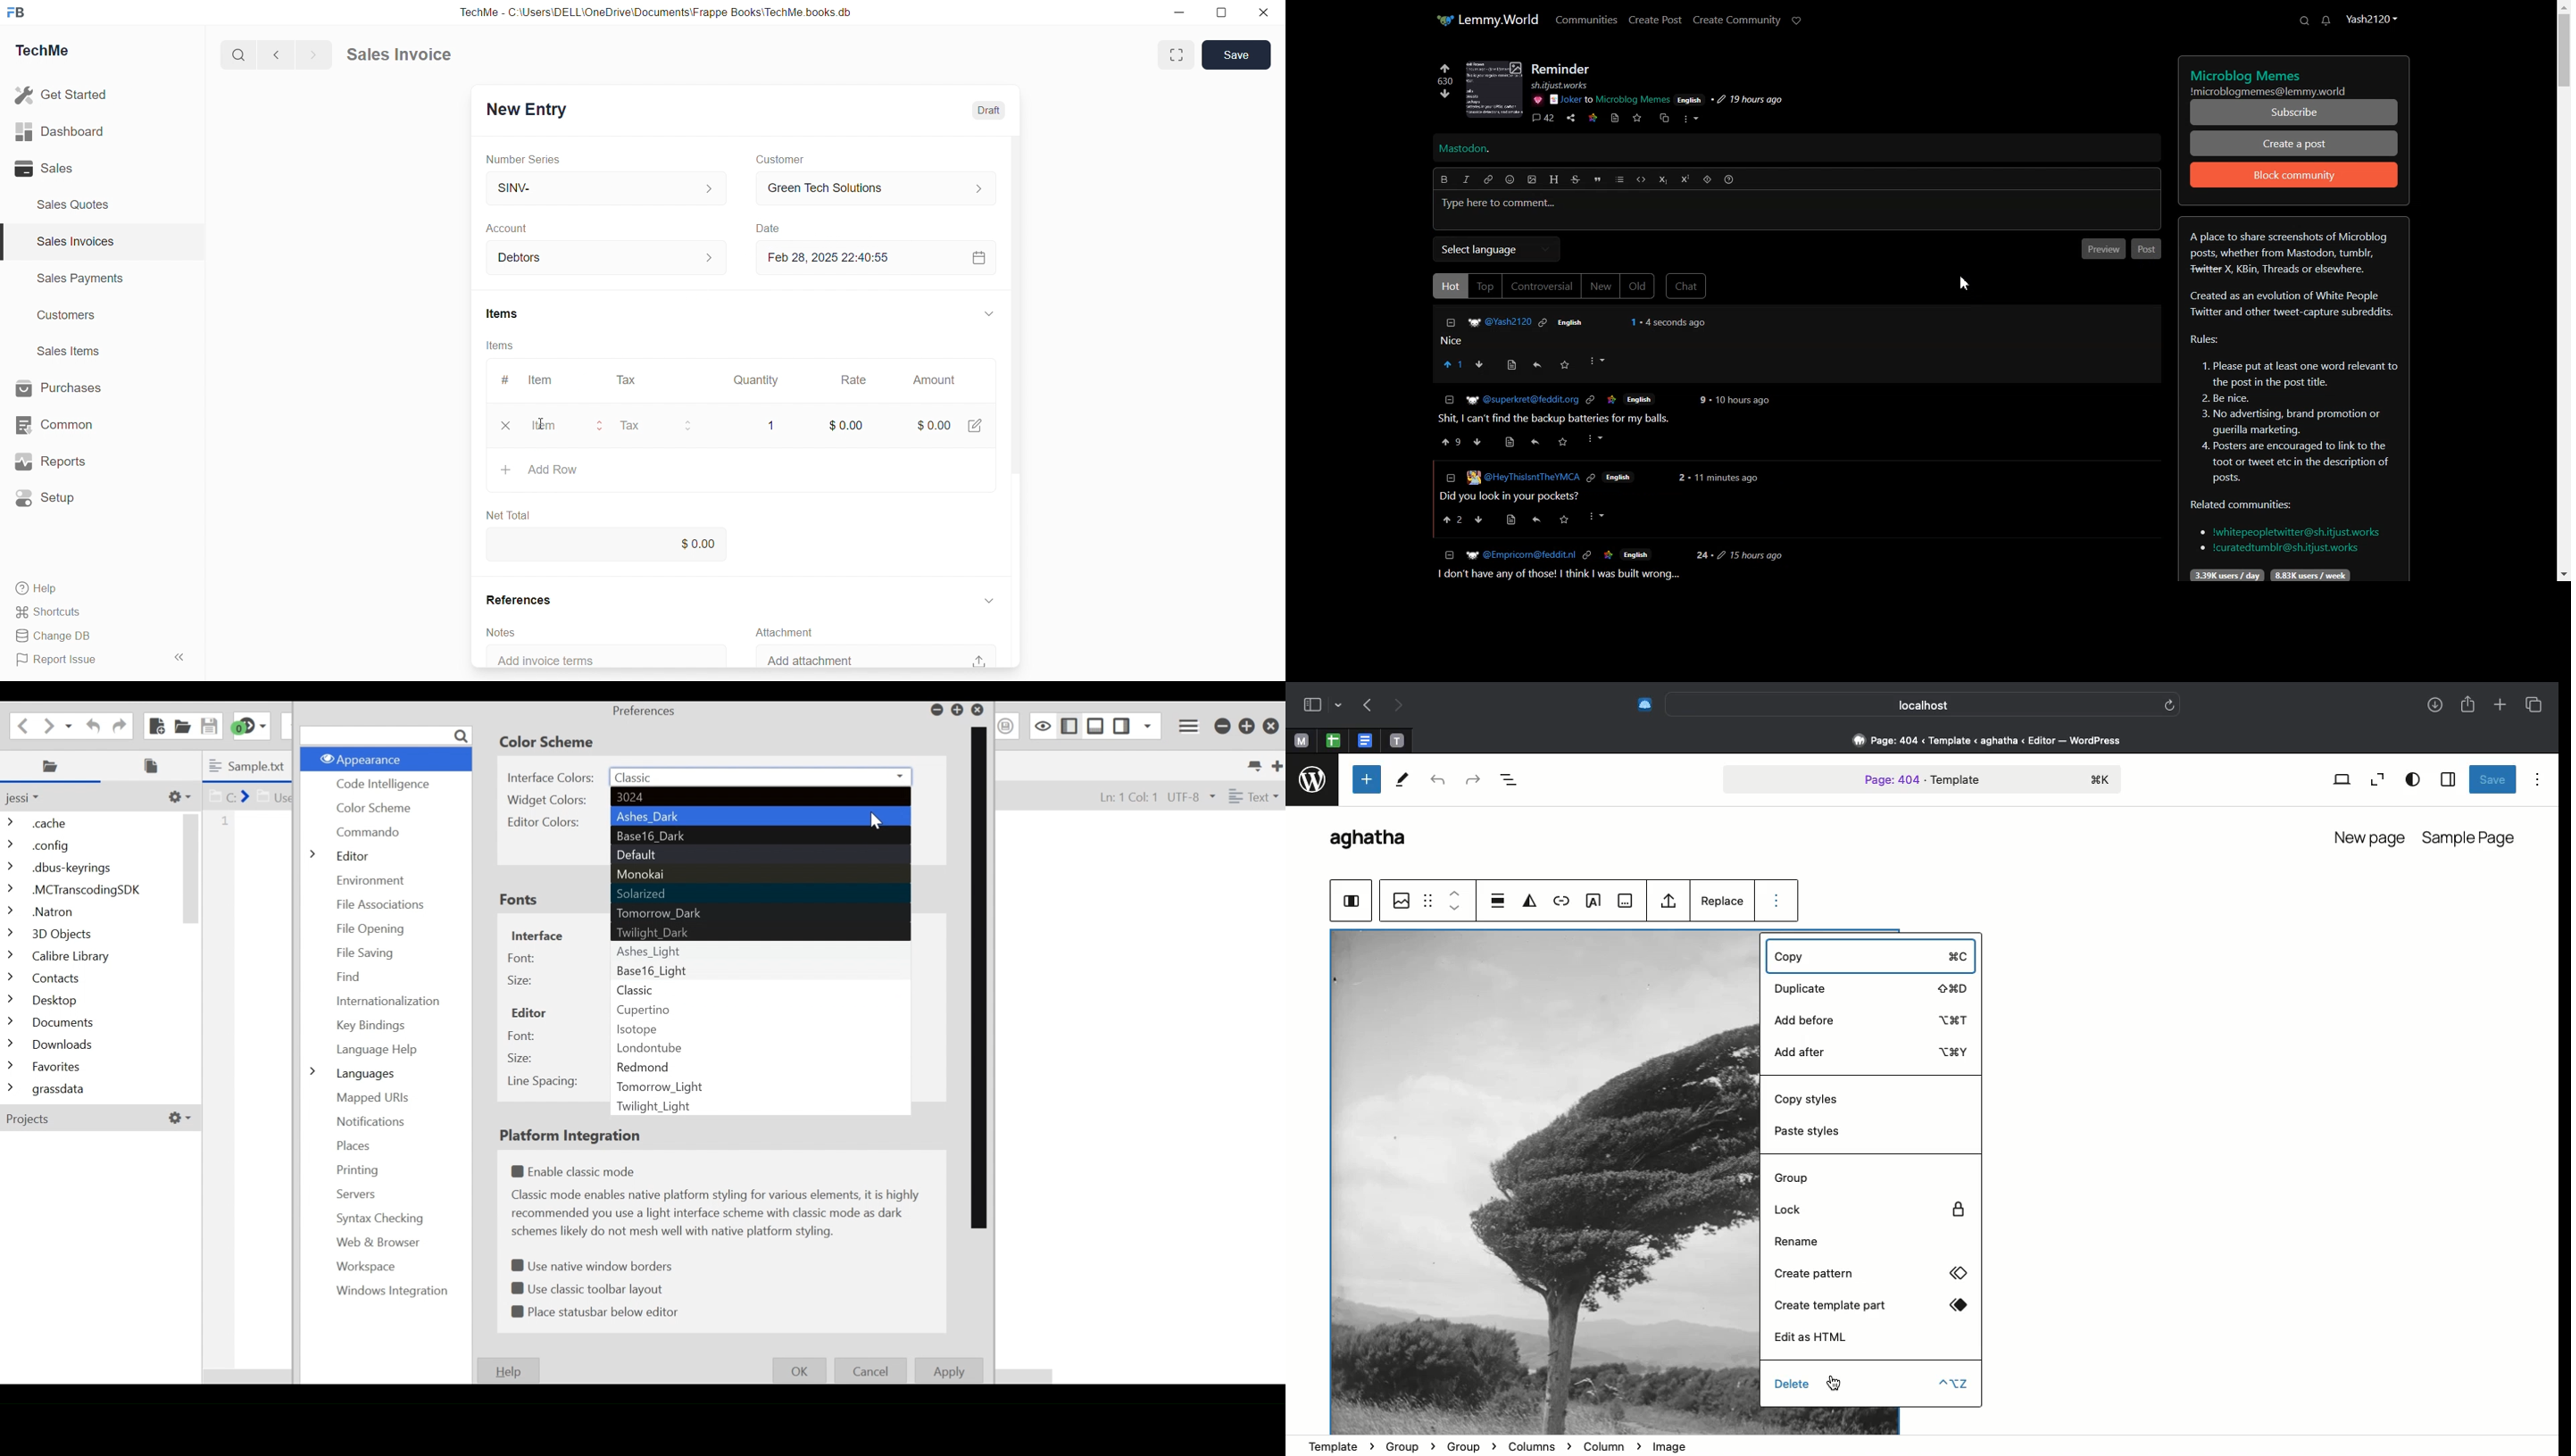 Image resolution: width=2576 pixels, height=1456 pixels. What do you see at coordinates (990, 313) in the screenshot?
I see `down` at bounding box center [990, 313].